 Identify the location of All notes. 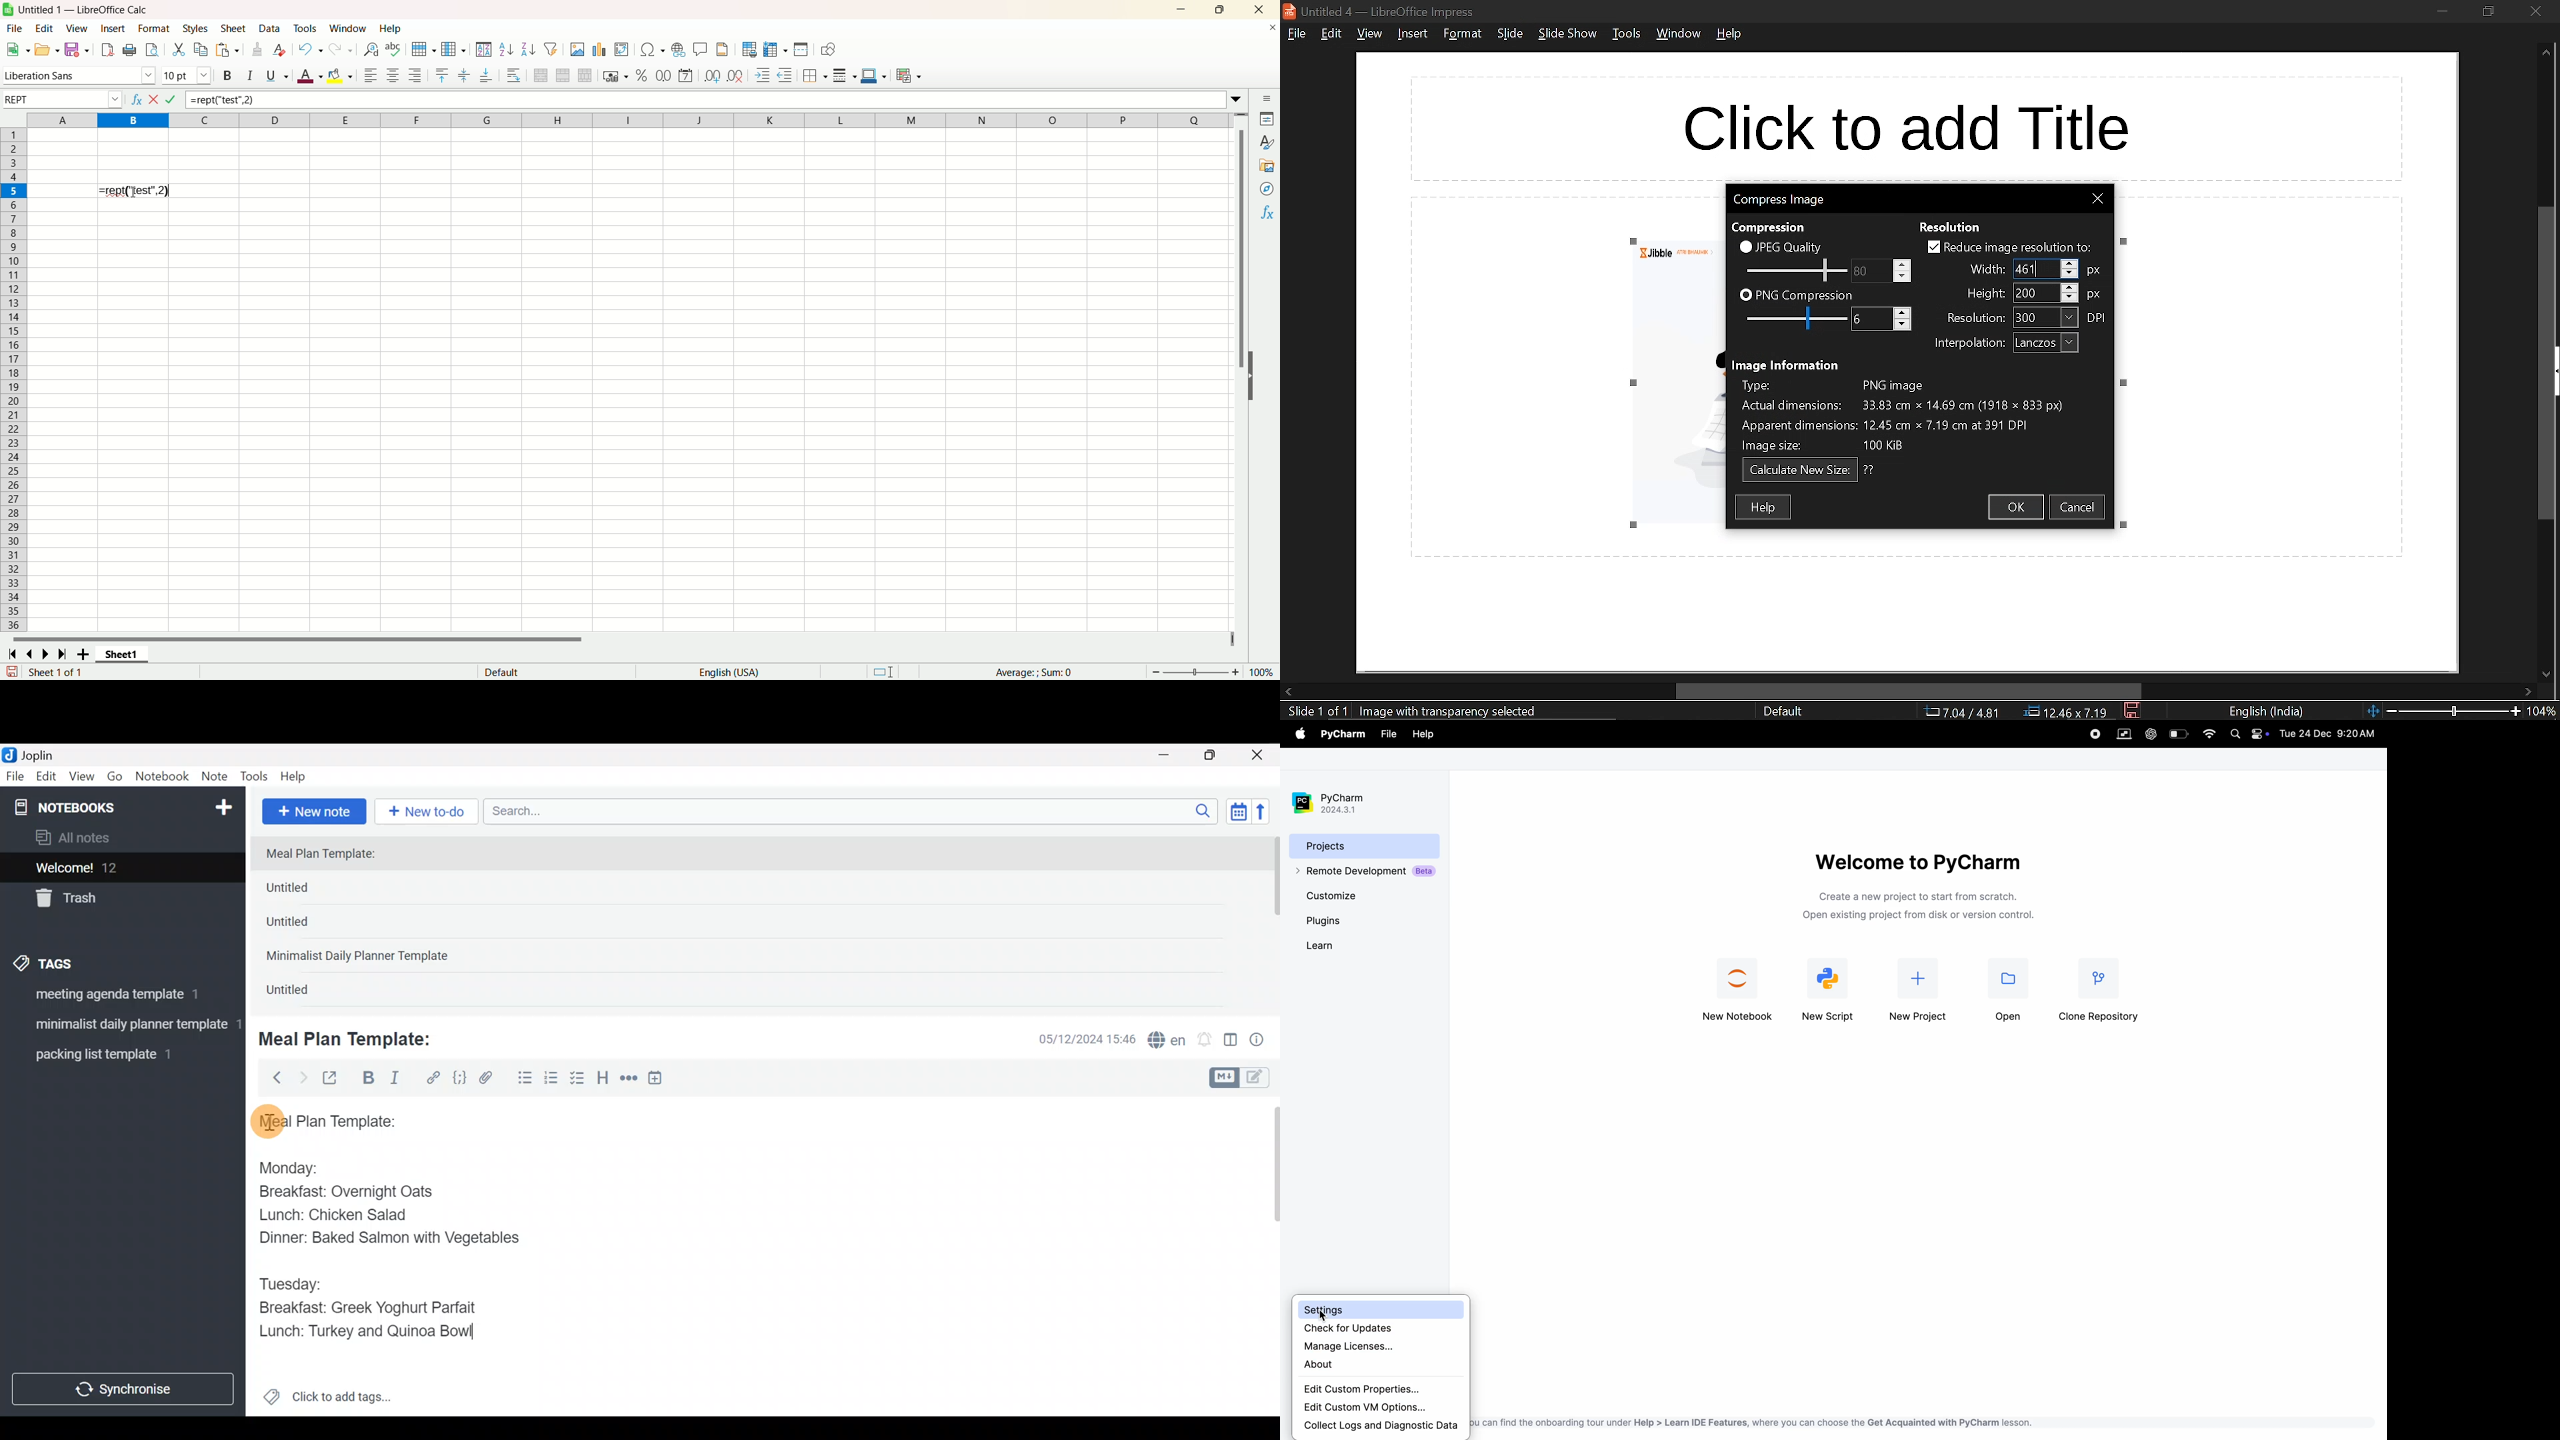
(119, 839).